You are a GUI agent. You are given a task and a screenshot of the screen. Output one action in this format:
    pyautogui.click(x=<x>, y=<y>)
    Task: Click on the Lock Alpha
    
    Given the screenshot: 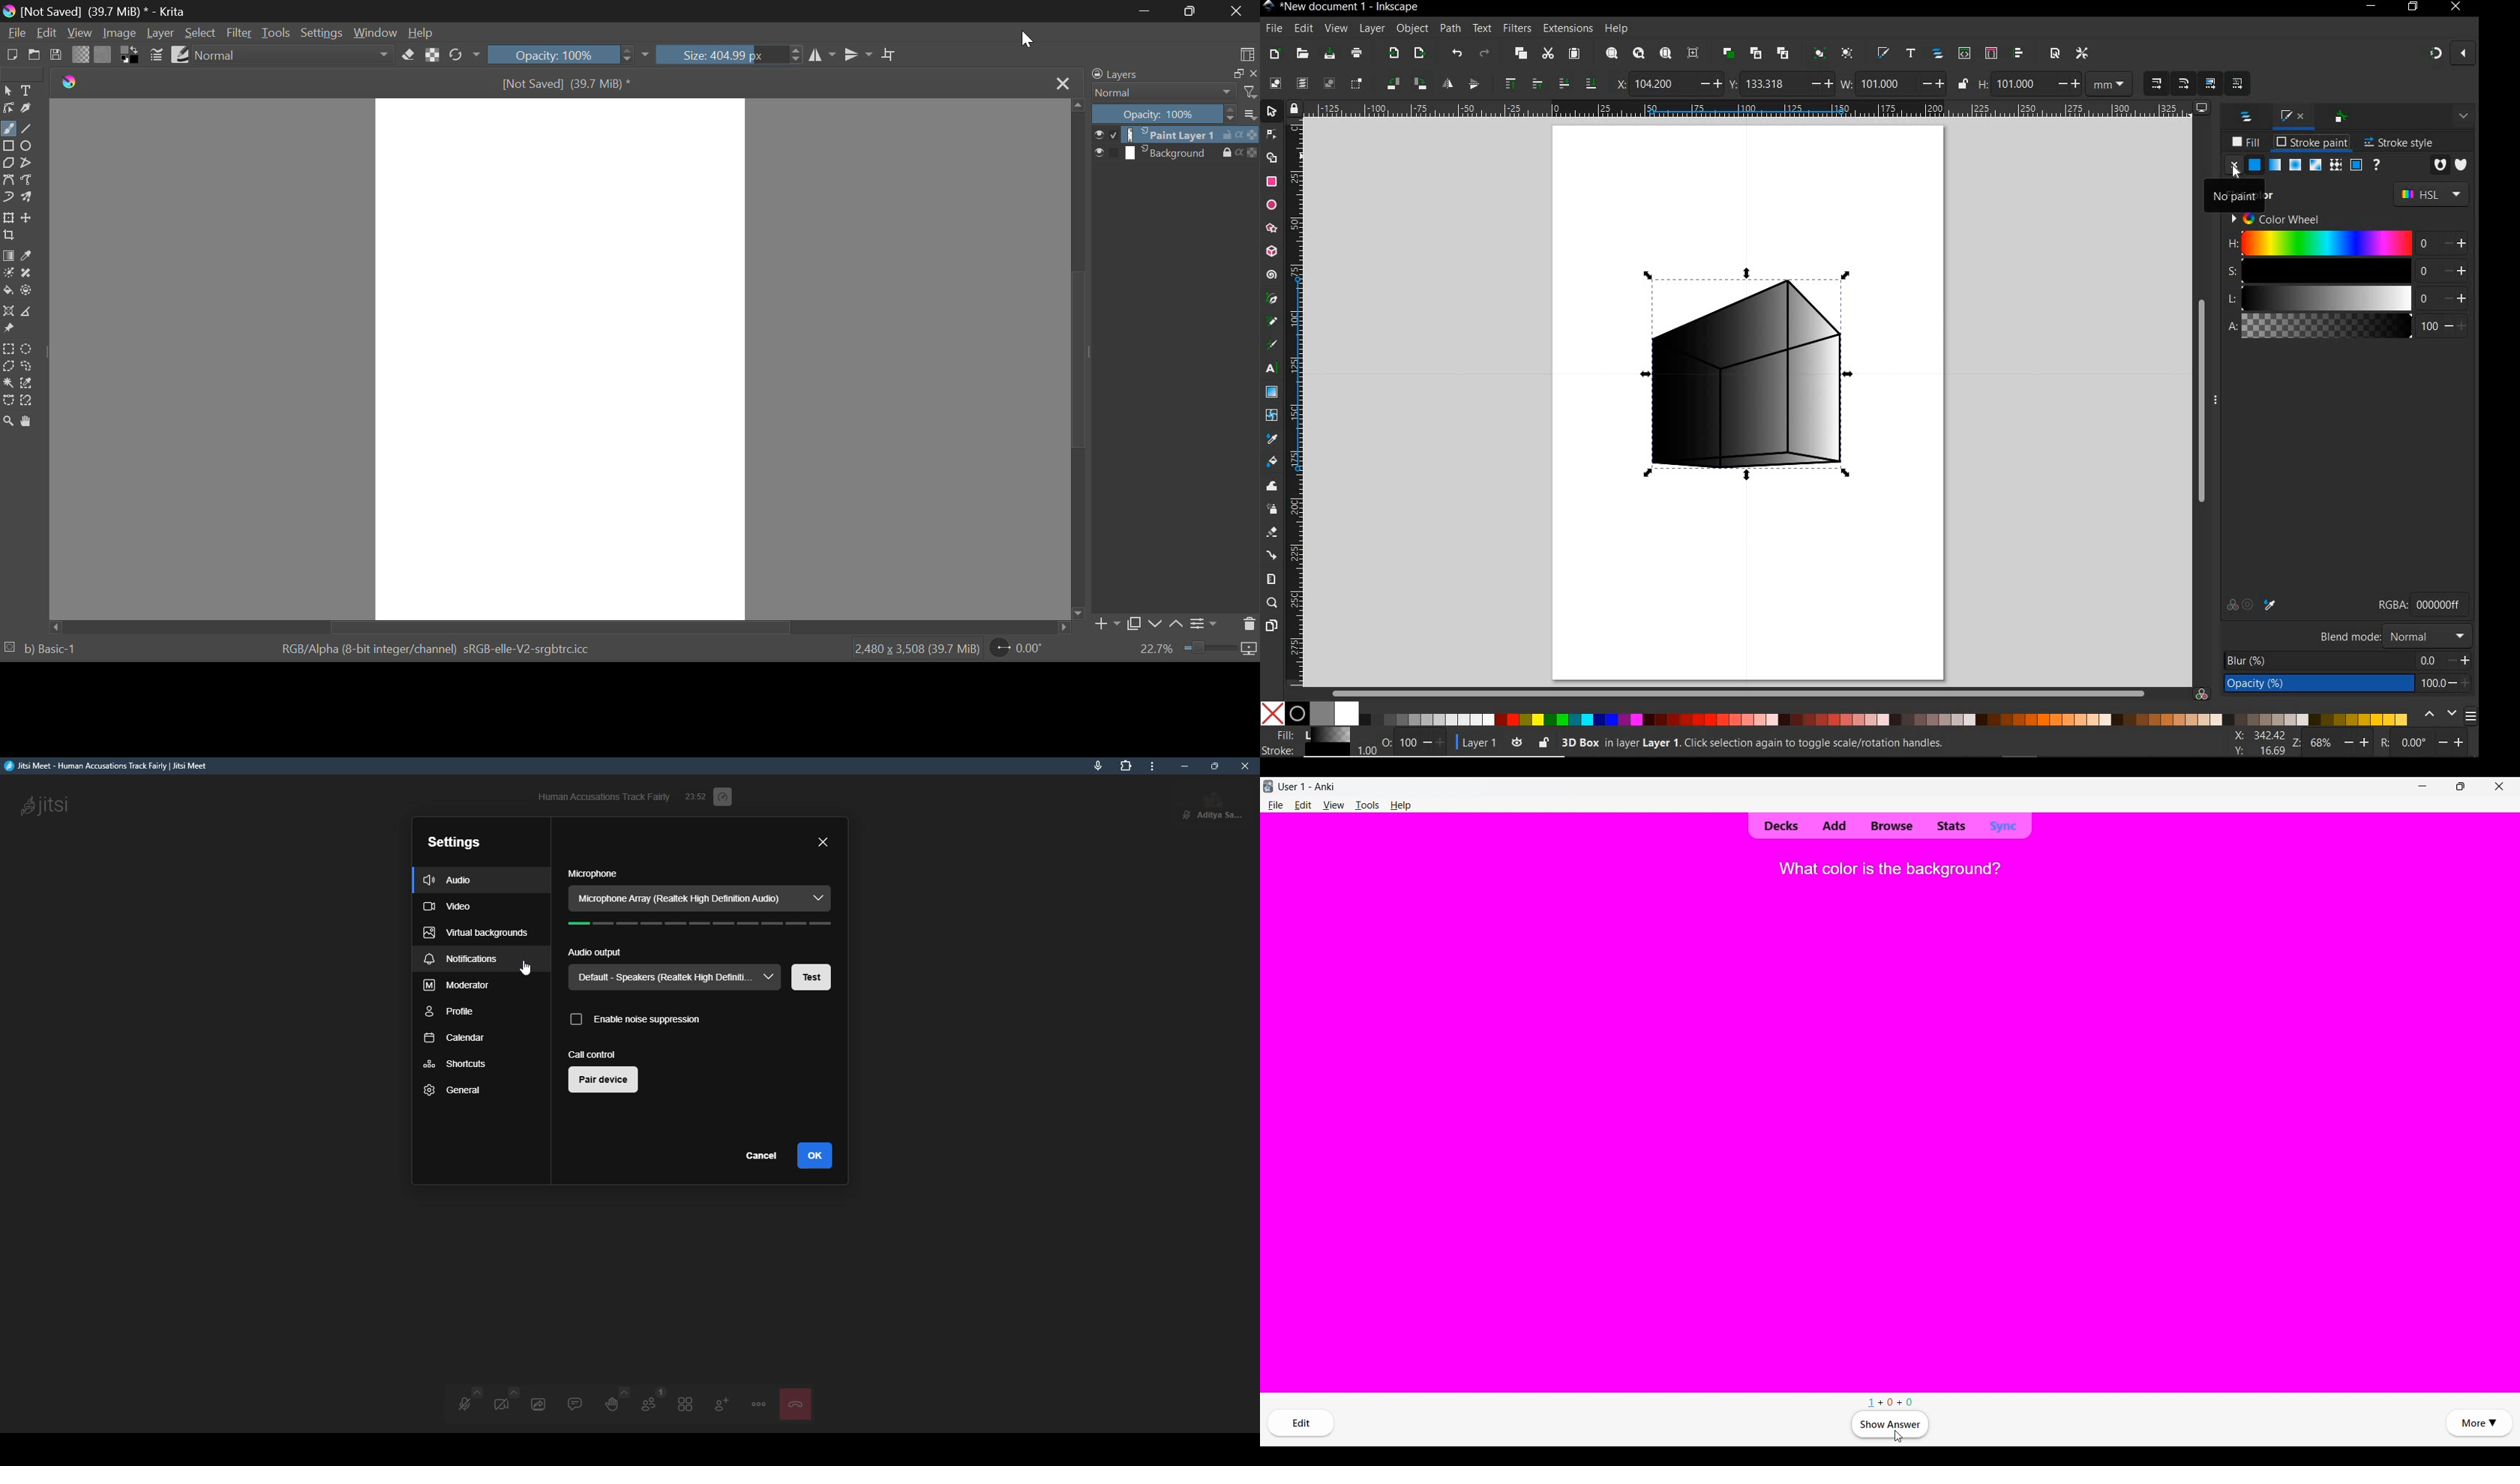 What is the action you would take?
    pyautogui.click(x=433, y=55)
    